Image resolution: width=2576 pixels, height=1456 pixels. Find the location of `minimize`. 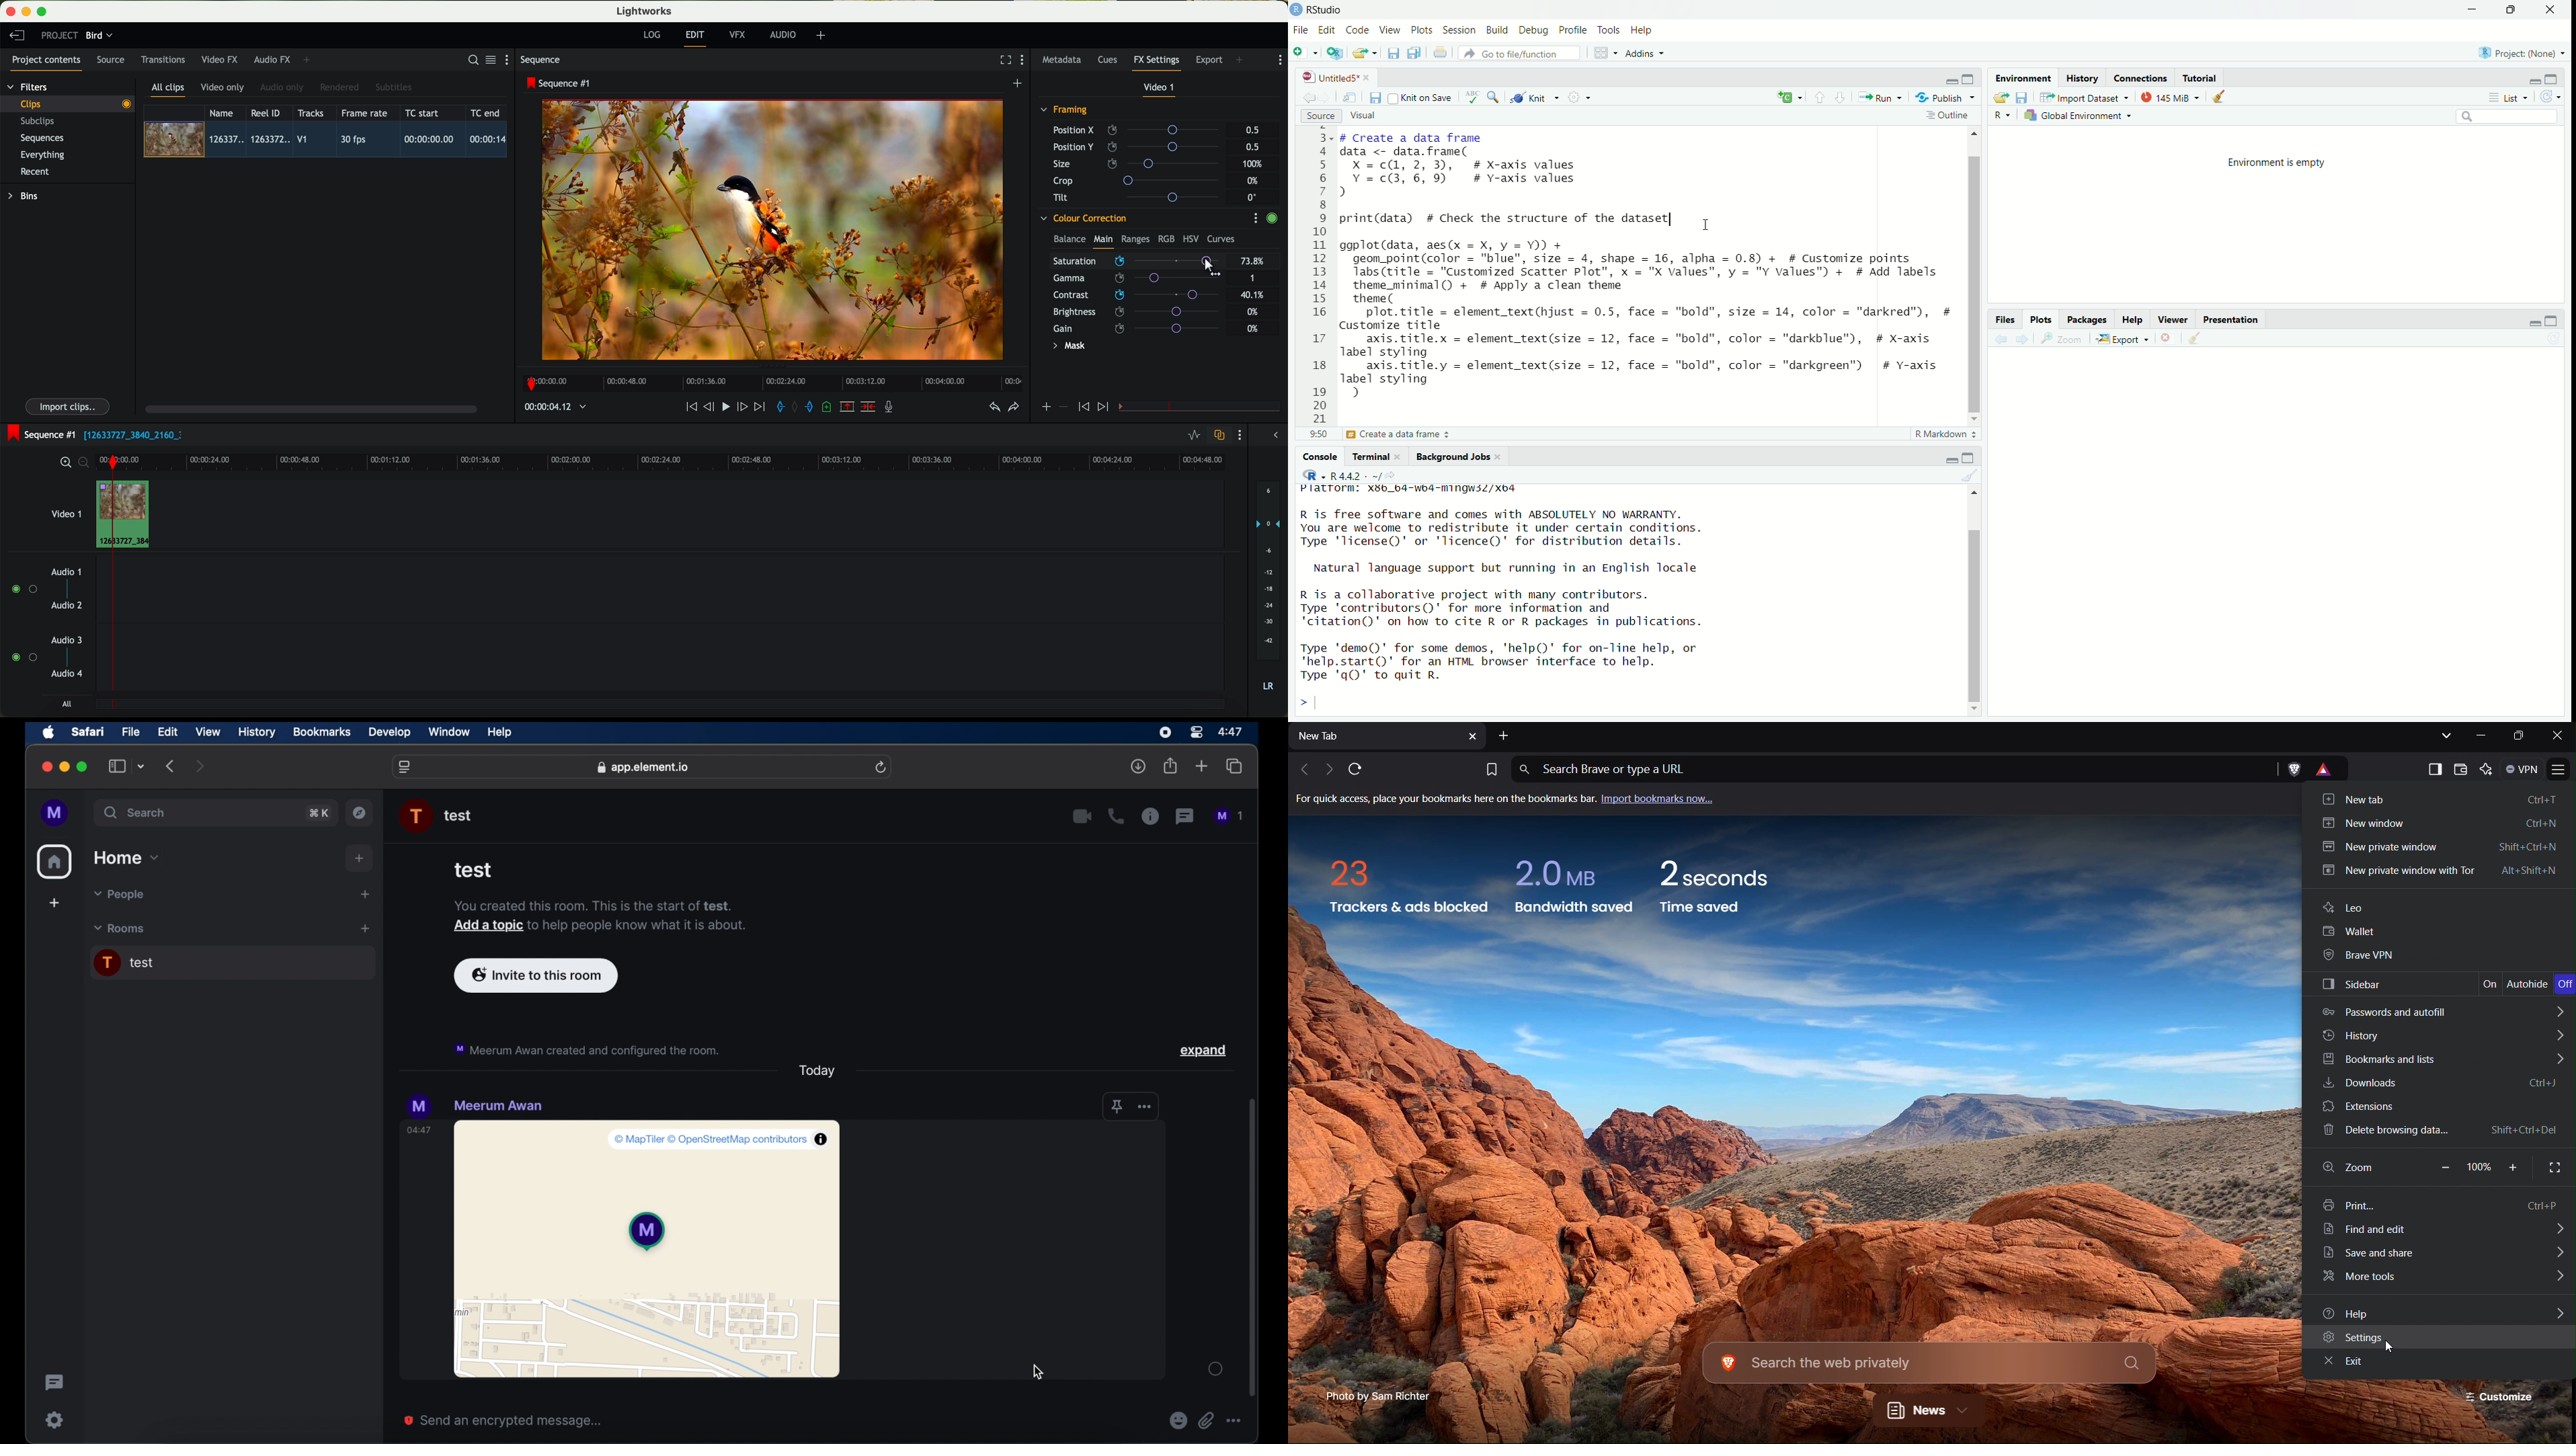

minimize is located at coordinates (1950, 82).